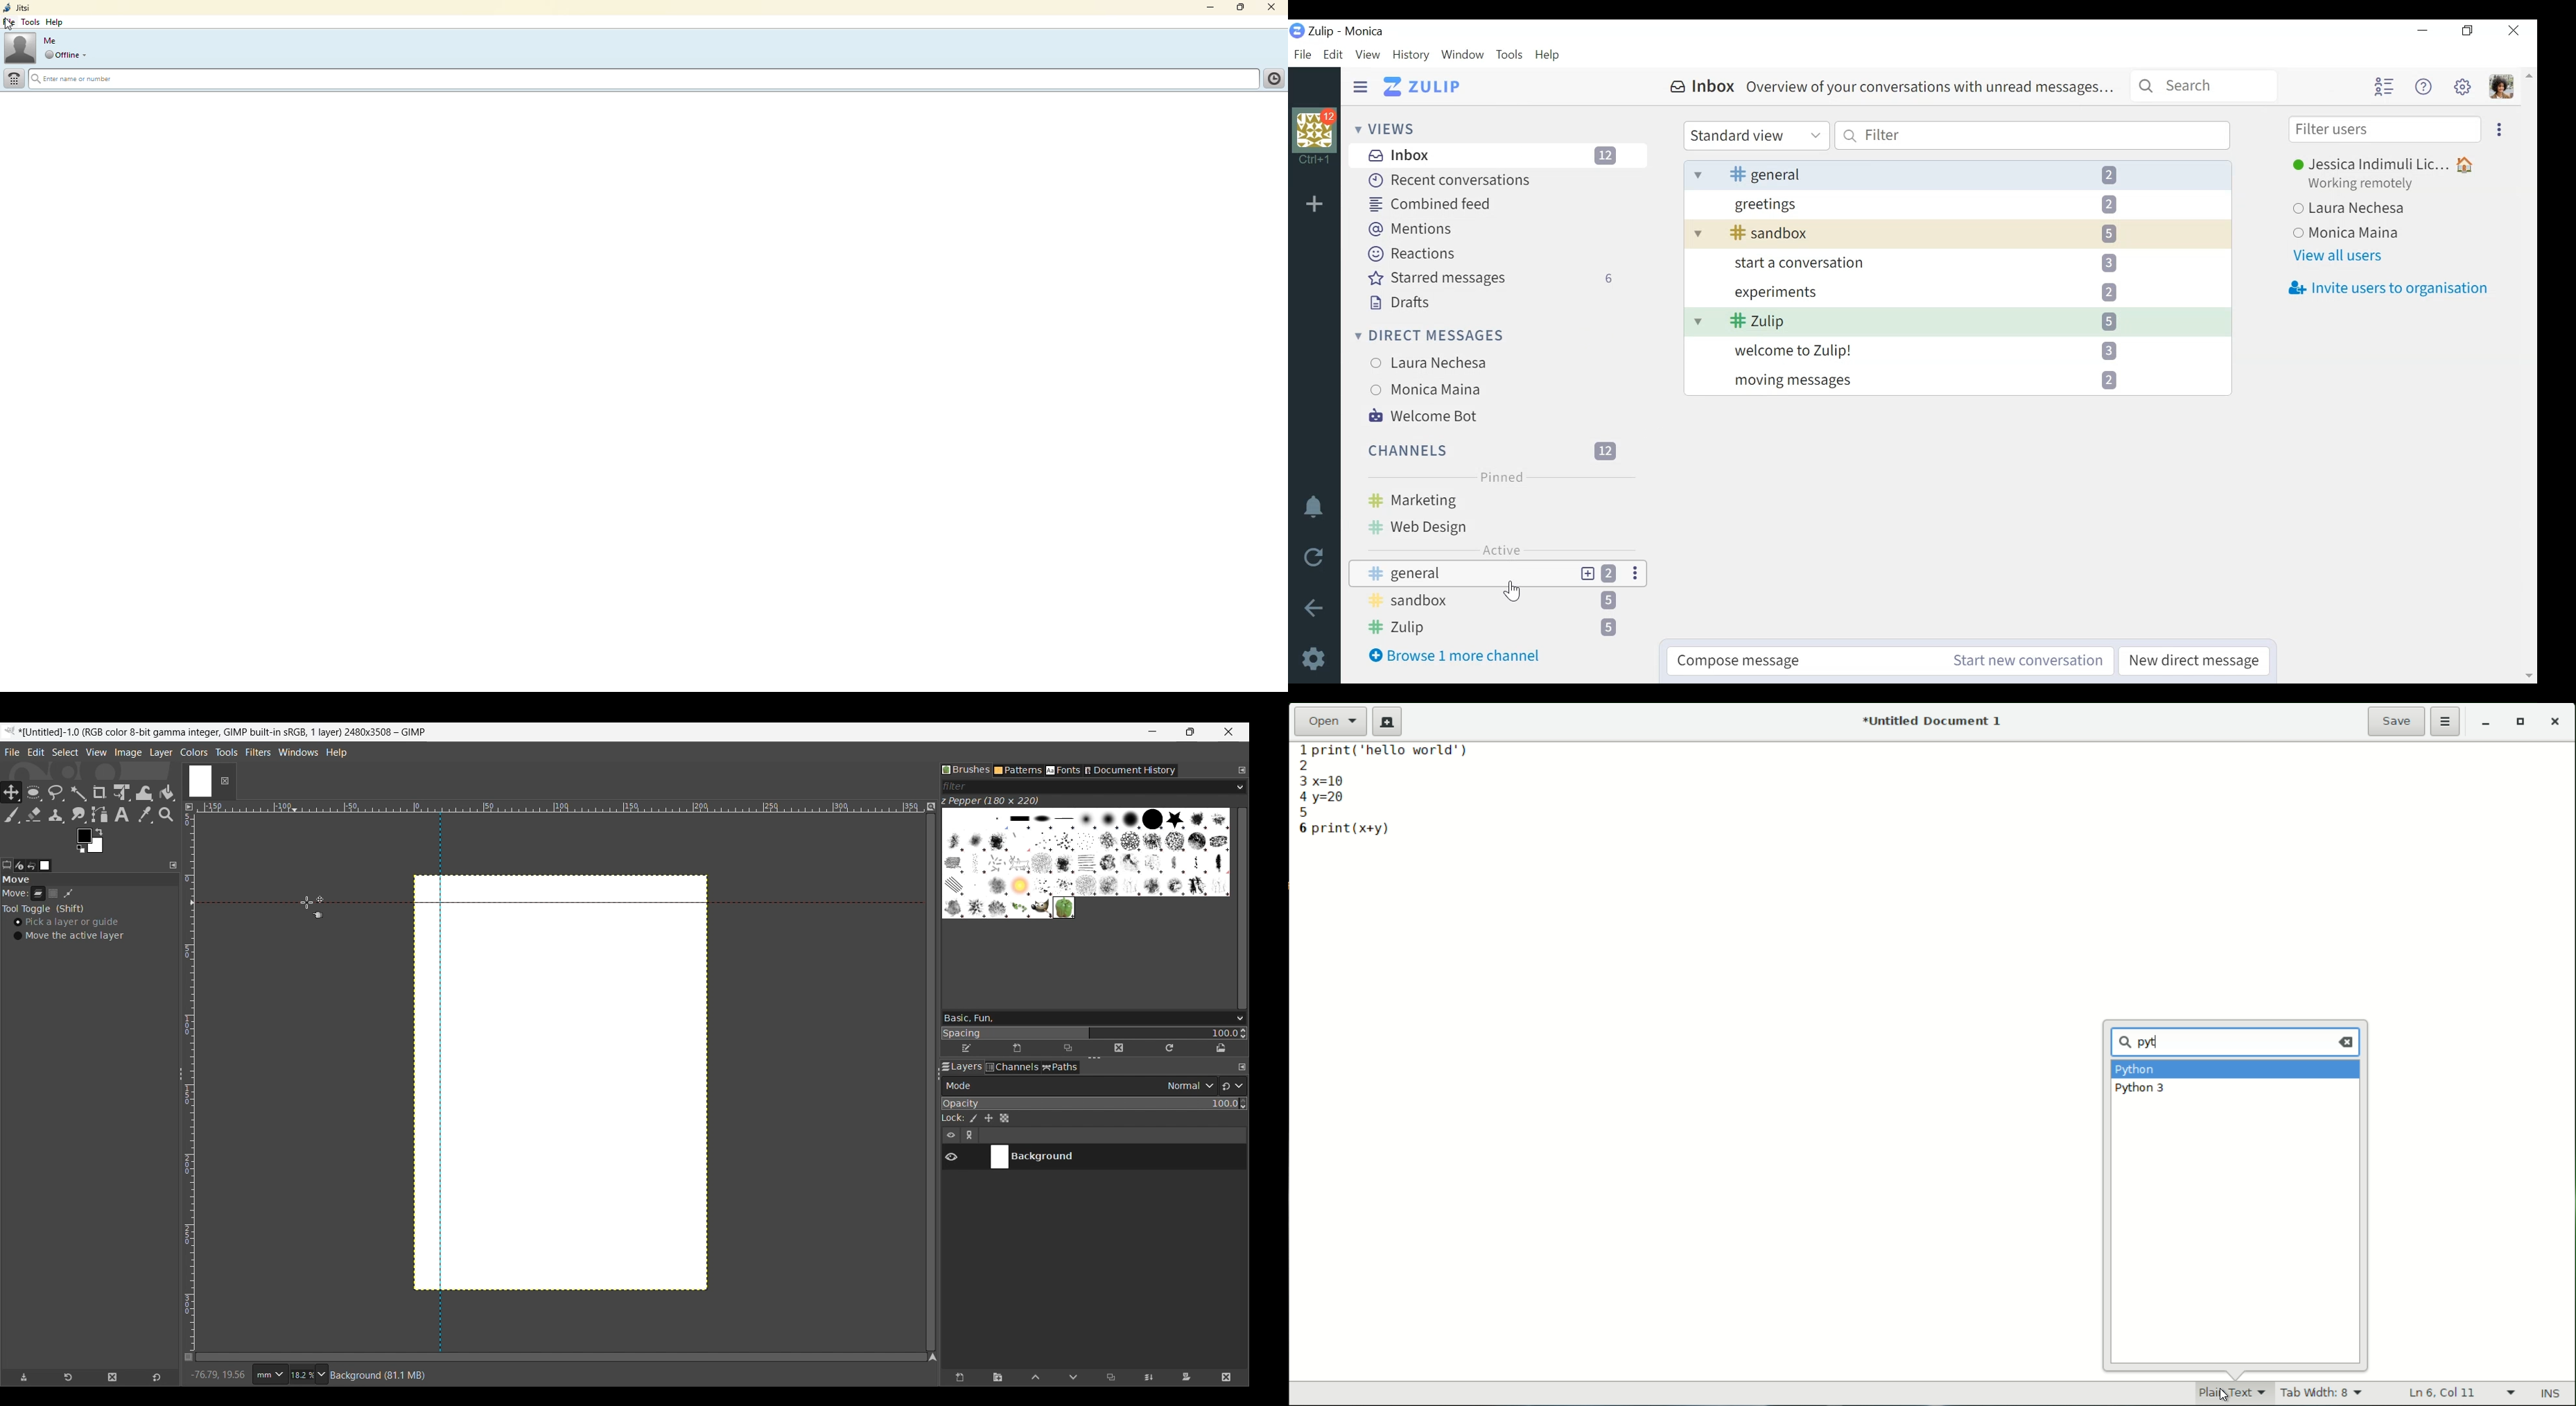 Image resolution: width=2576 pixels, height=1428 pixels. I want to click on Organisation Profile picture, so click(1316, 131).